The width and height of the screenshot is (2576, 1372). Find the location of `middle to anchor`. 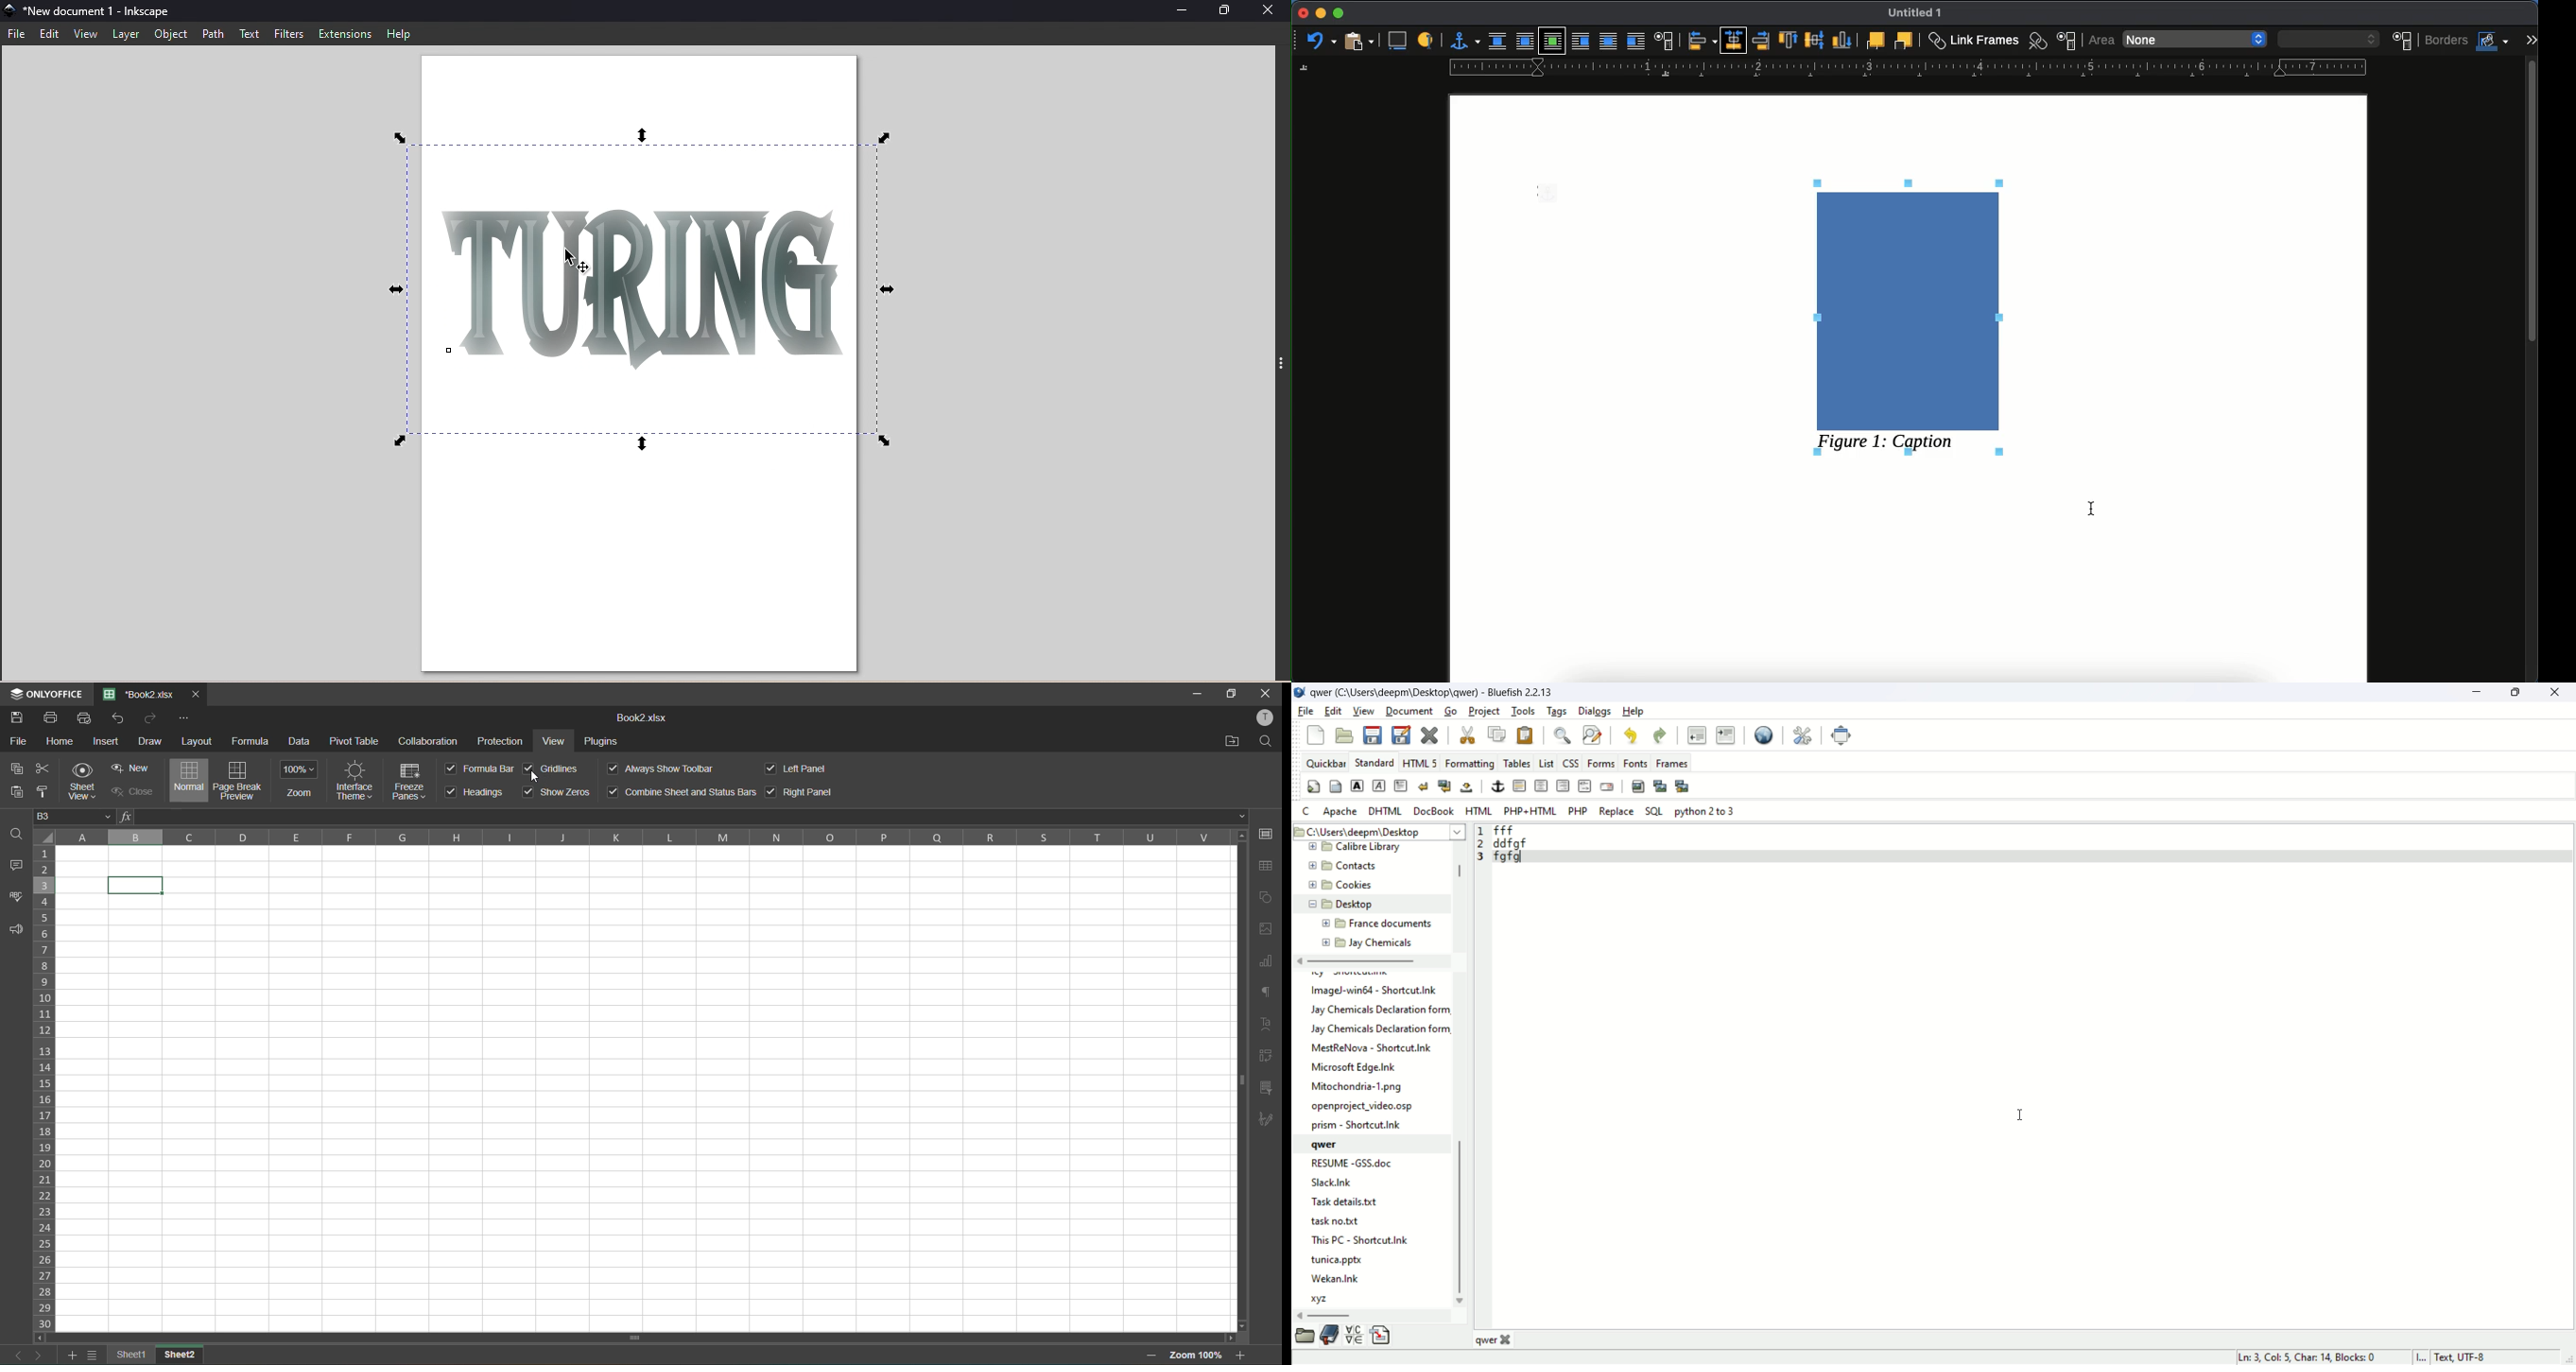

middle to anchor is located at coordinates (1816, 41).